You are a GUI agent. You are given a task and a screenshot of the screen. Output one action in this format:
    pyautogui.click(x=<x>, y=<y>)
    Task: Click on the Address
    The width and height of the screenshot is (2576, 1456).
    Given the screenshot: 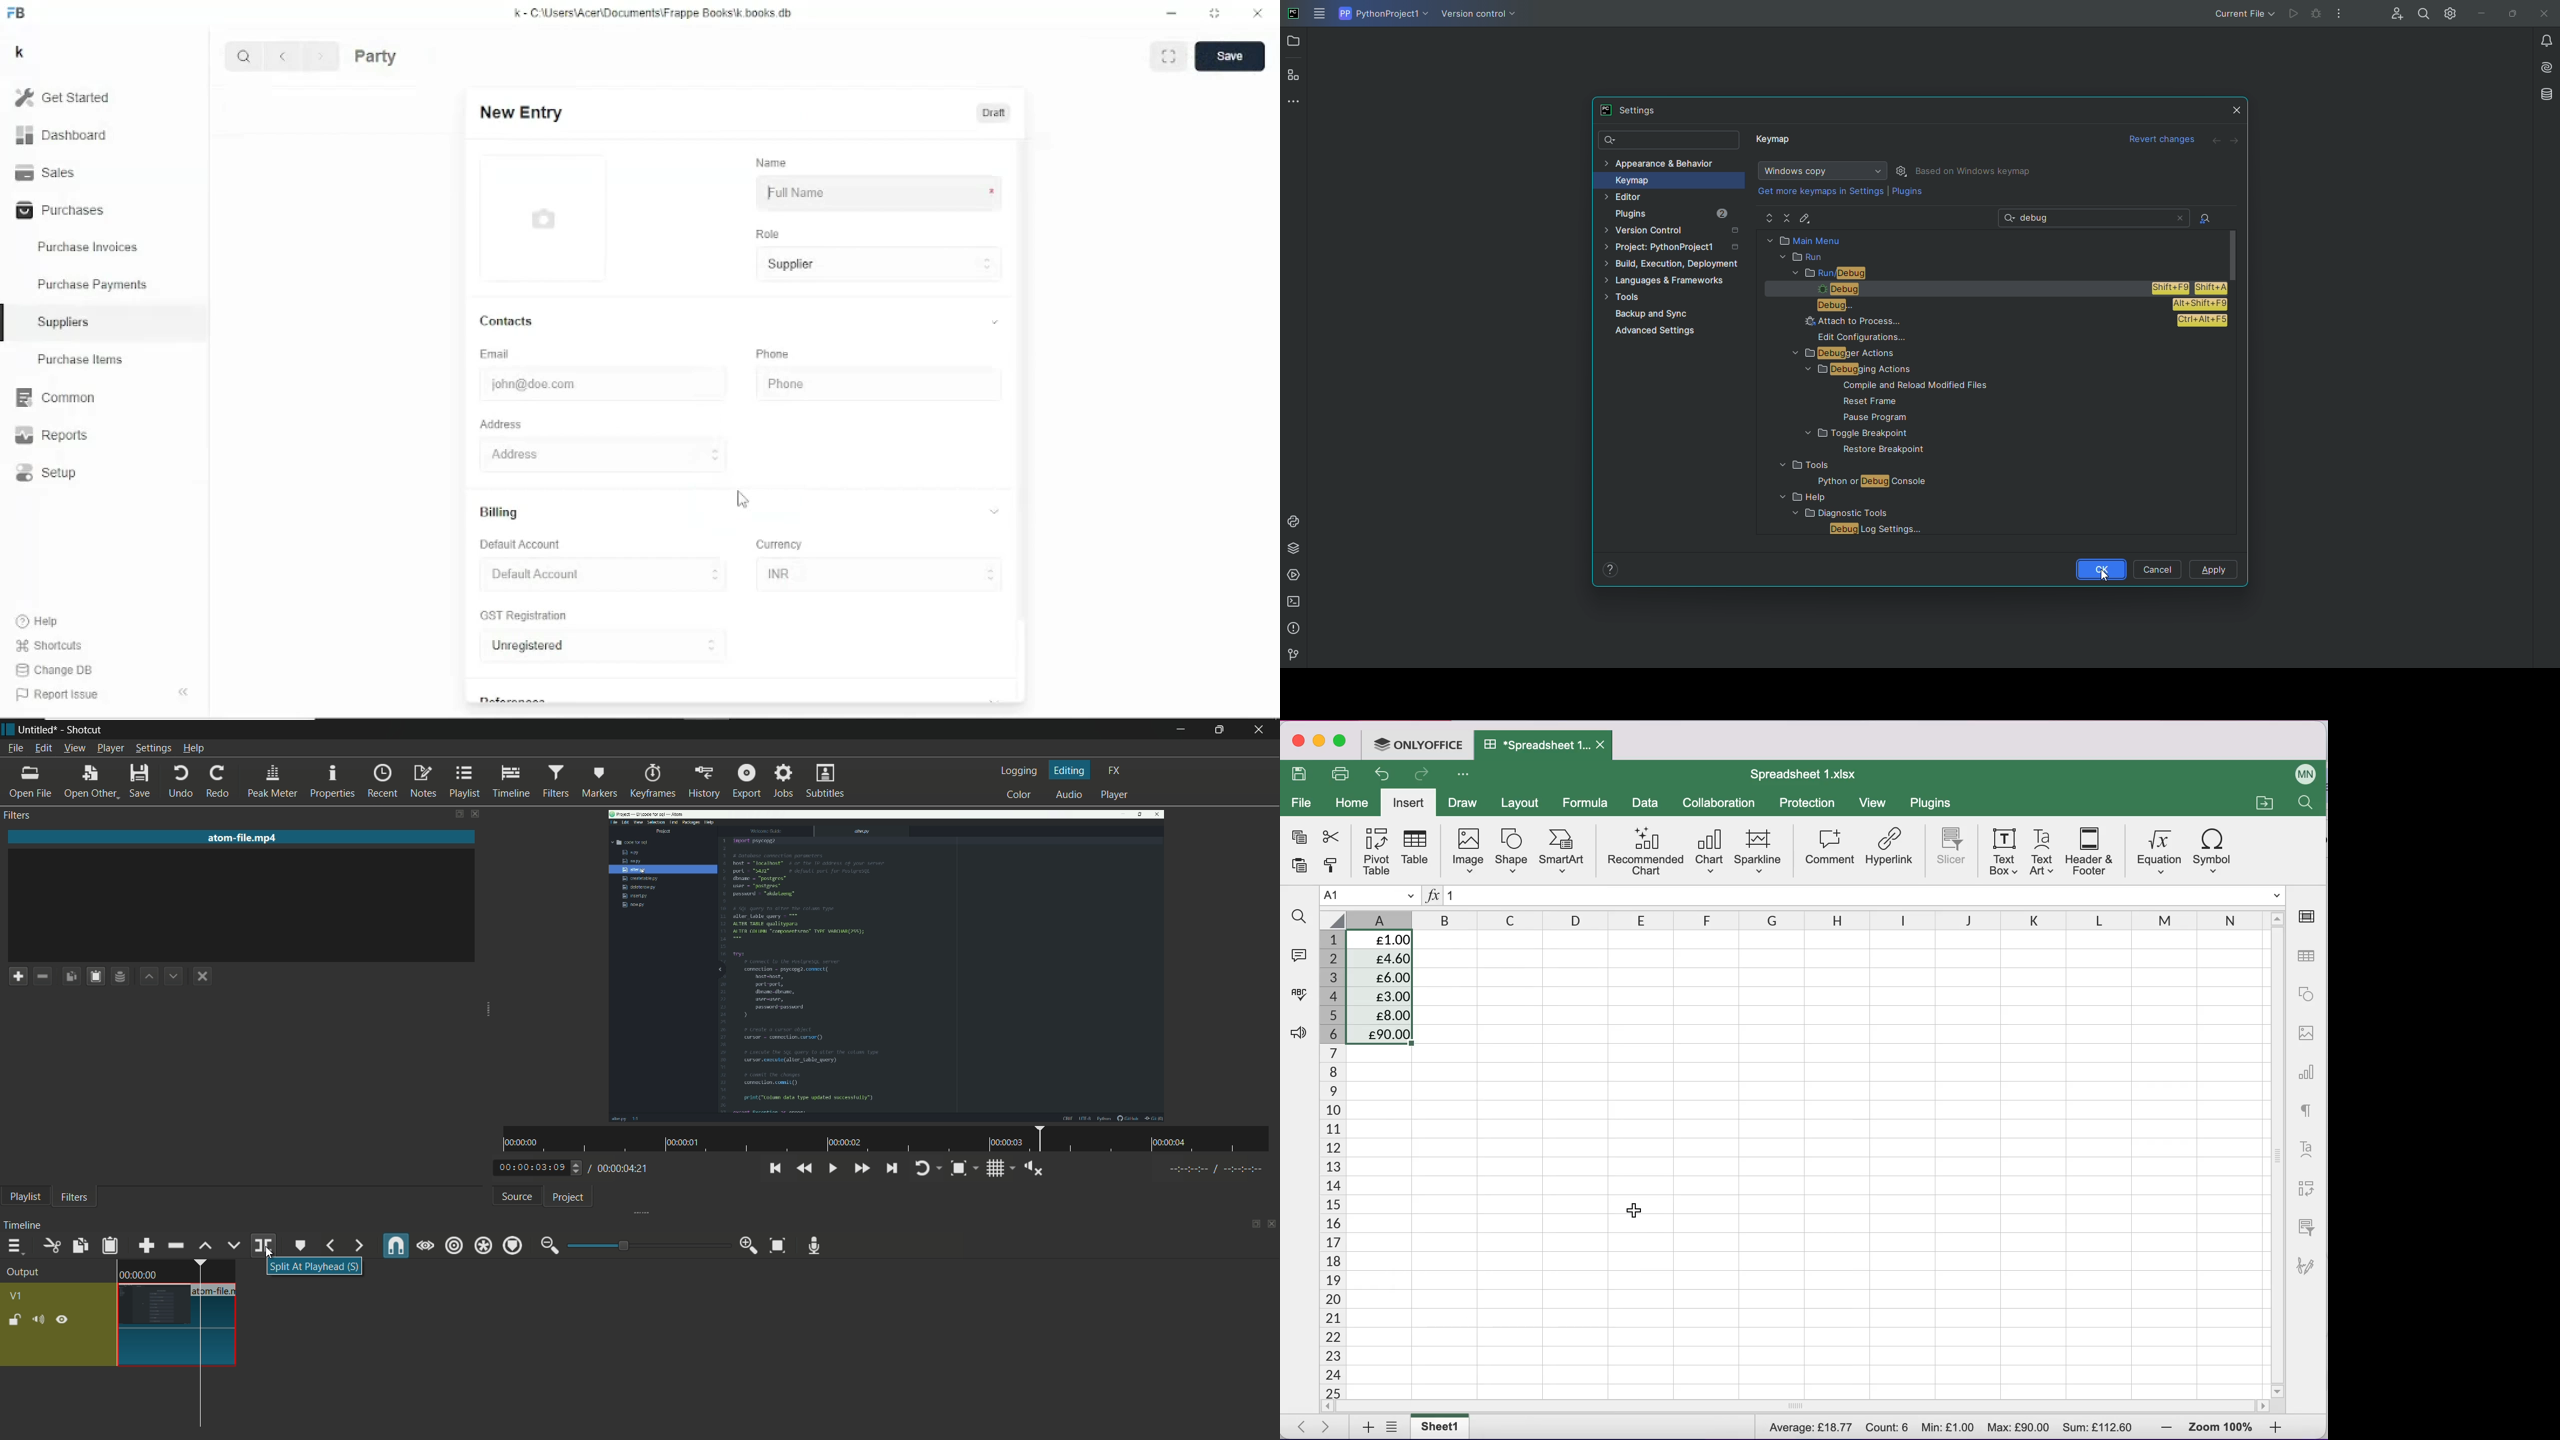 What is the action you would take?
    pyautogui.click(x=501, y=424)
    